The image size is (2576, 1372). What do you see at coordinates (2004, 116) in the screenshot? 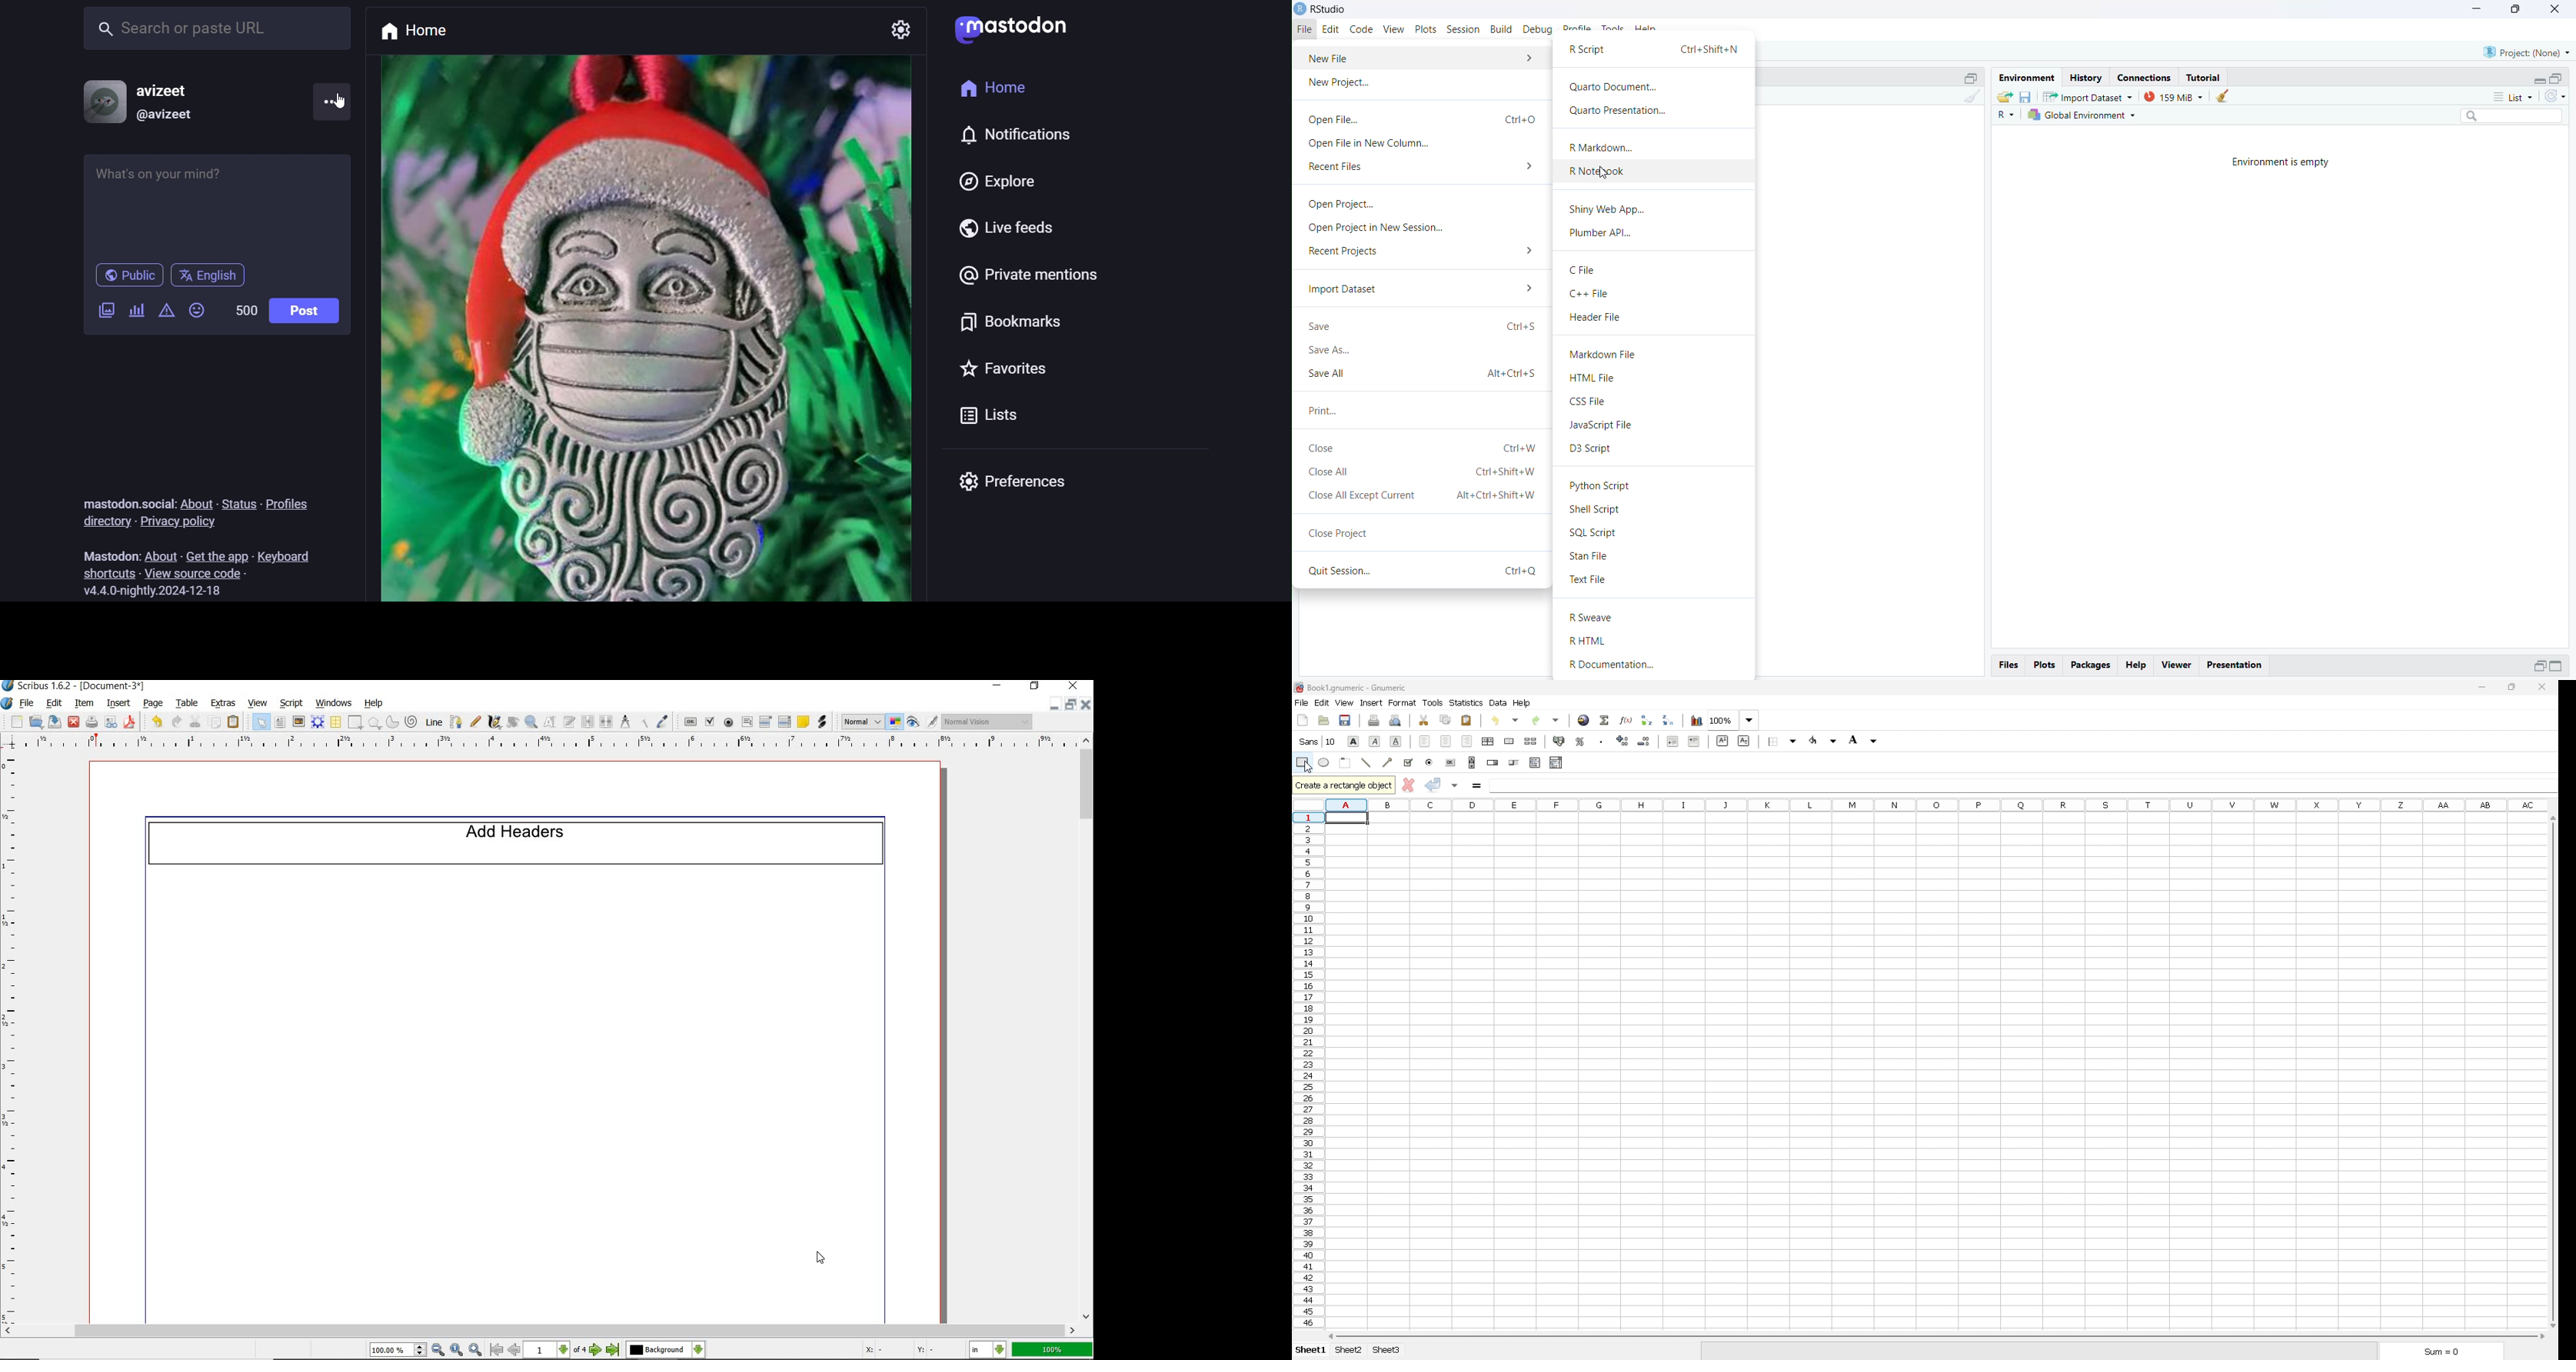
I see `R` at bounding box center [2004, 116].